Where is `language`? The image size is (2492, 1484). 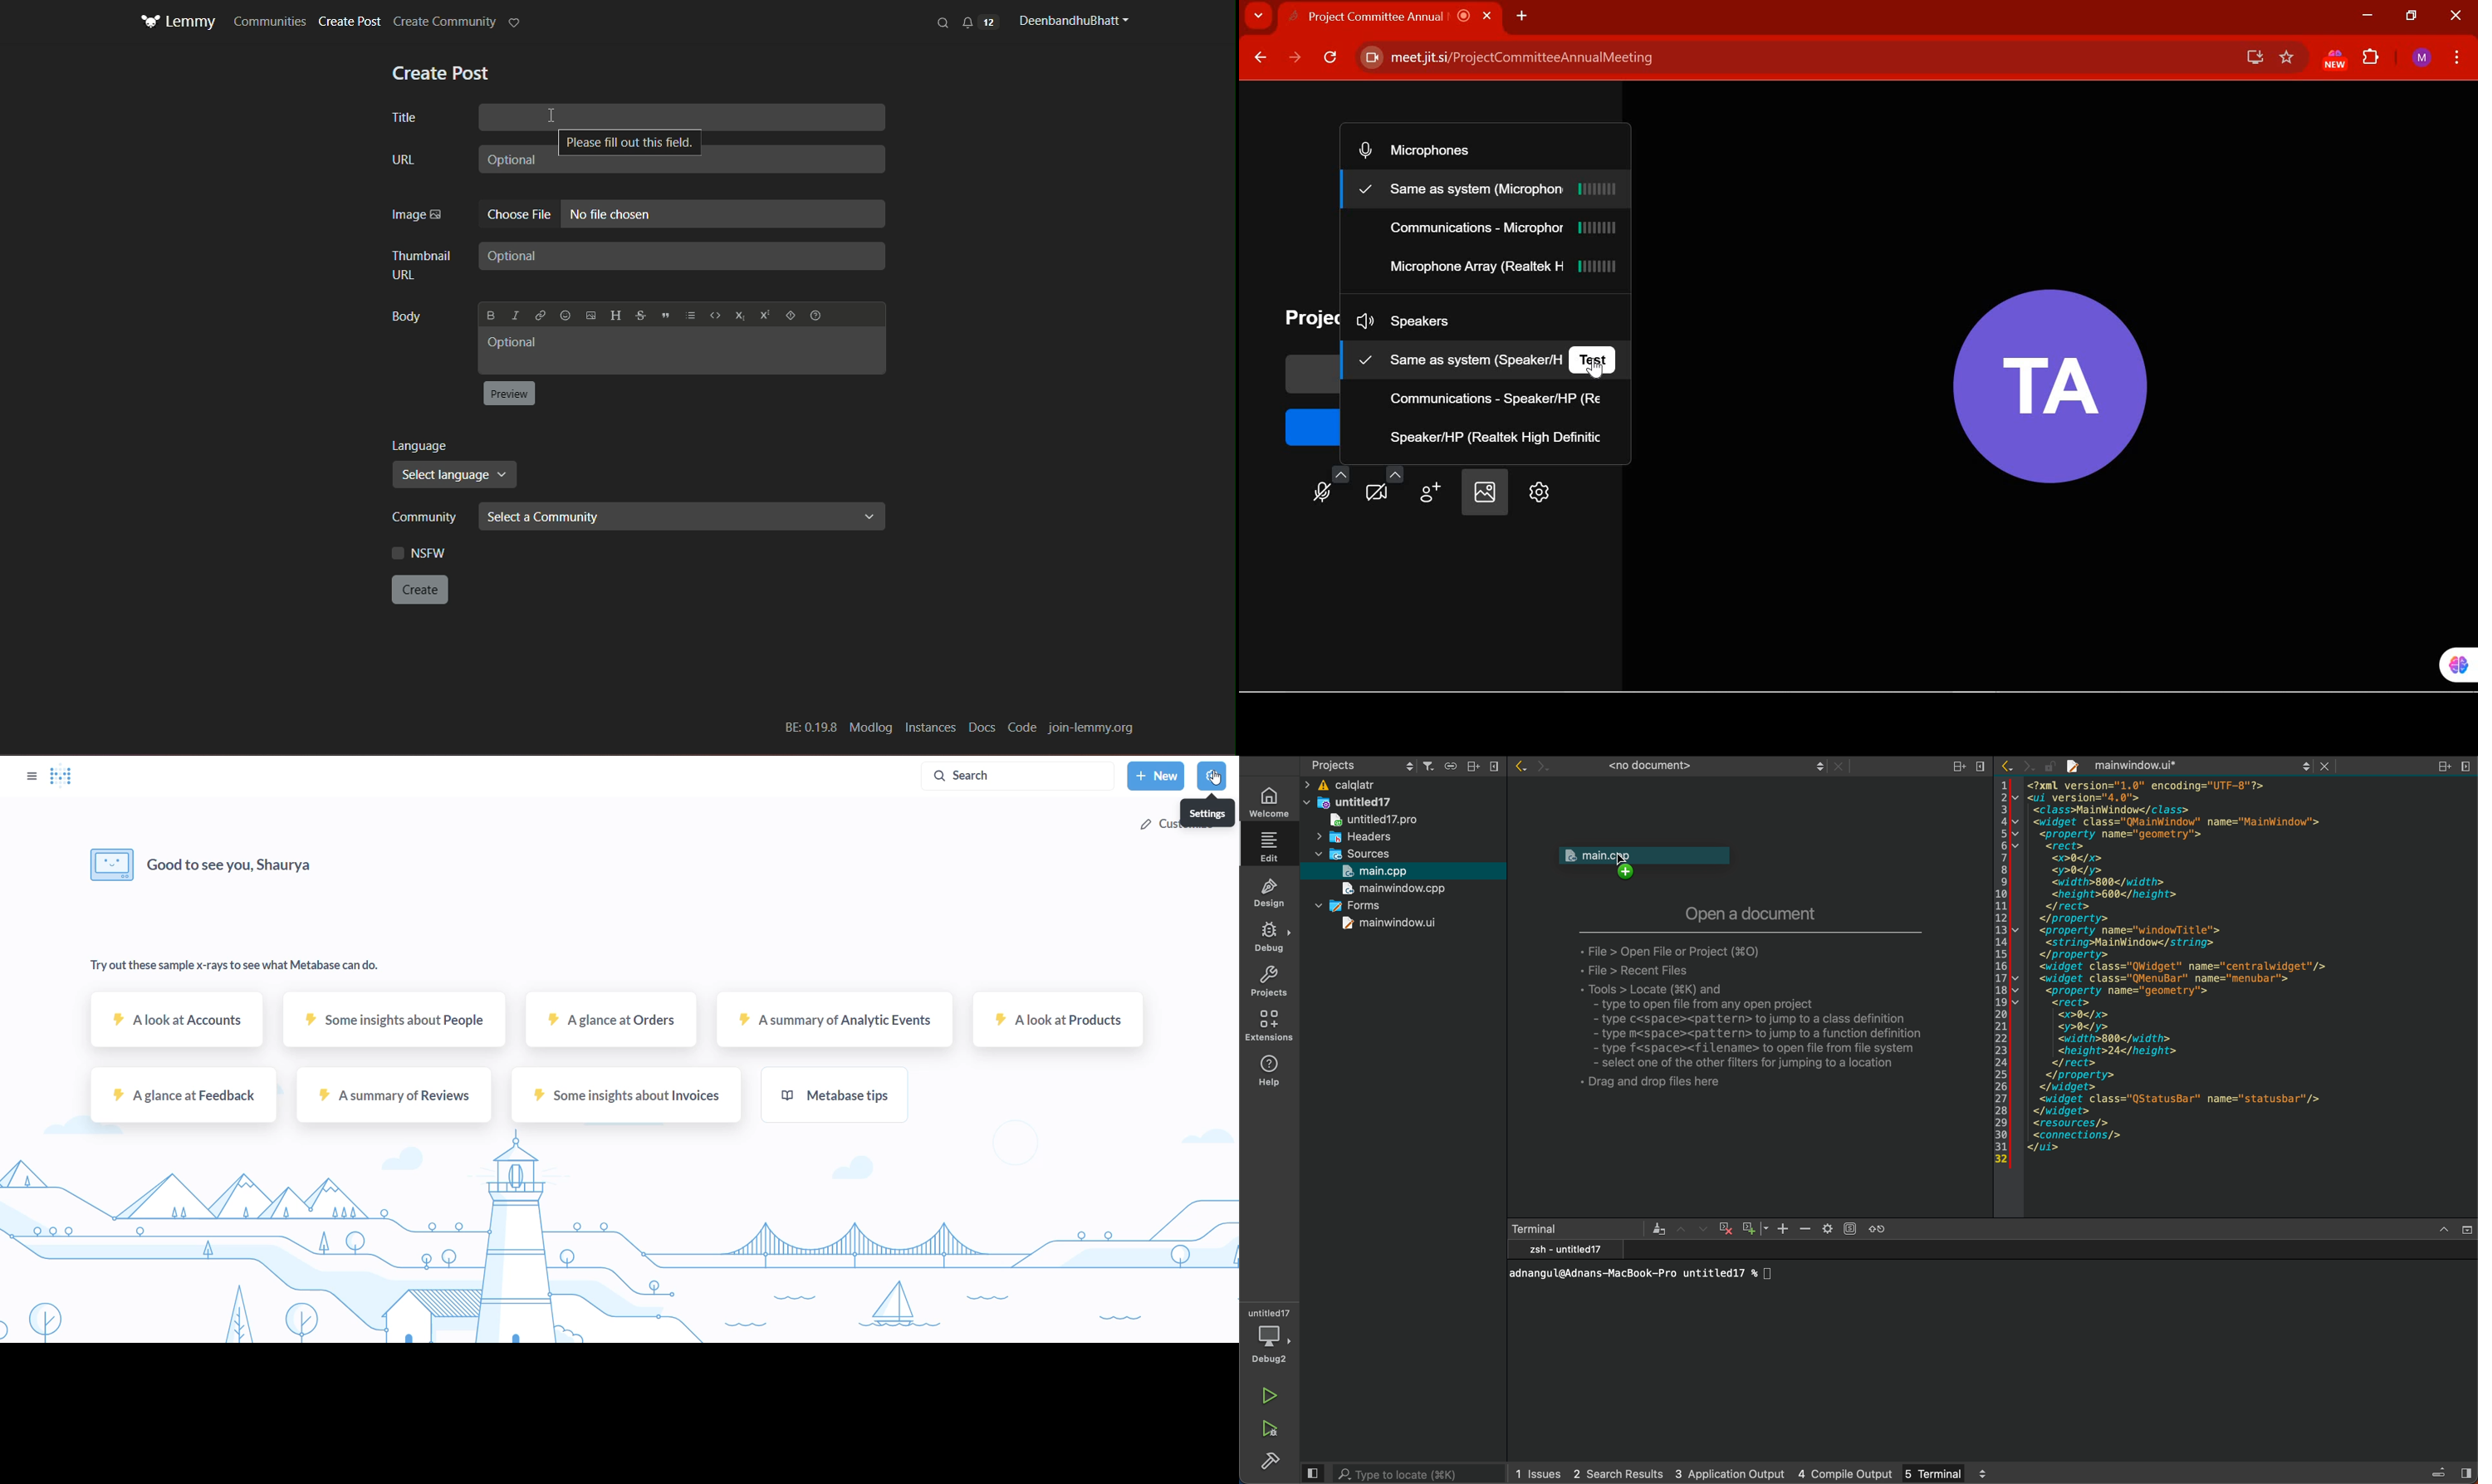
language is located at coordinates (425, 447).